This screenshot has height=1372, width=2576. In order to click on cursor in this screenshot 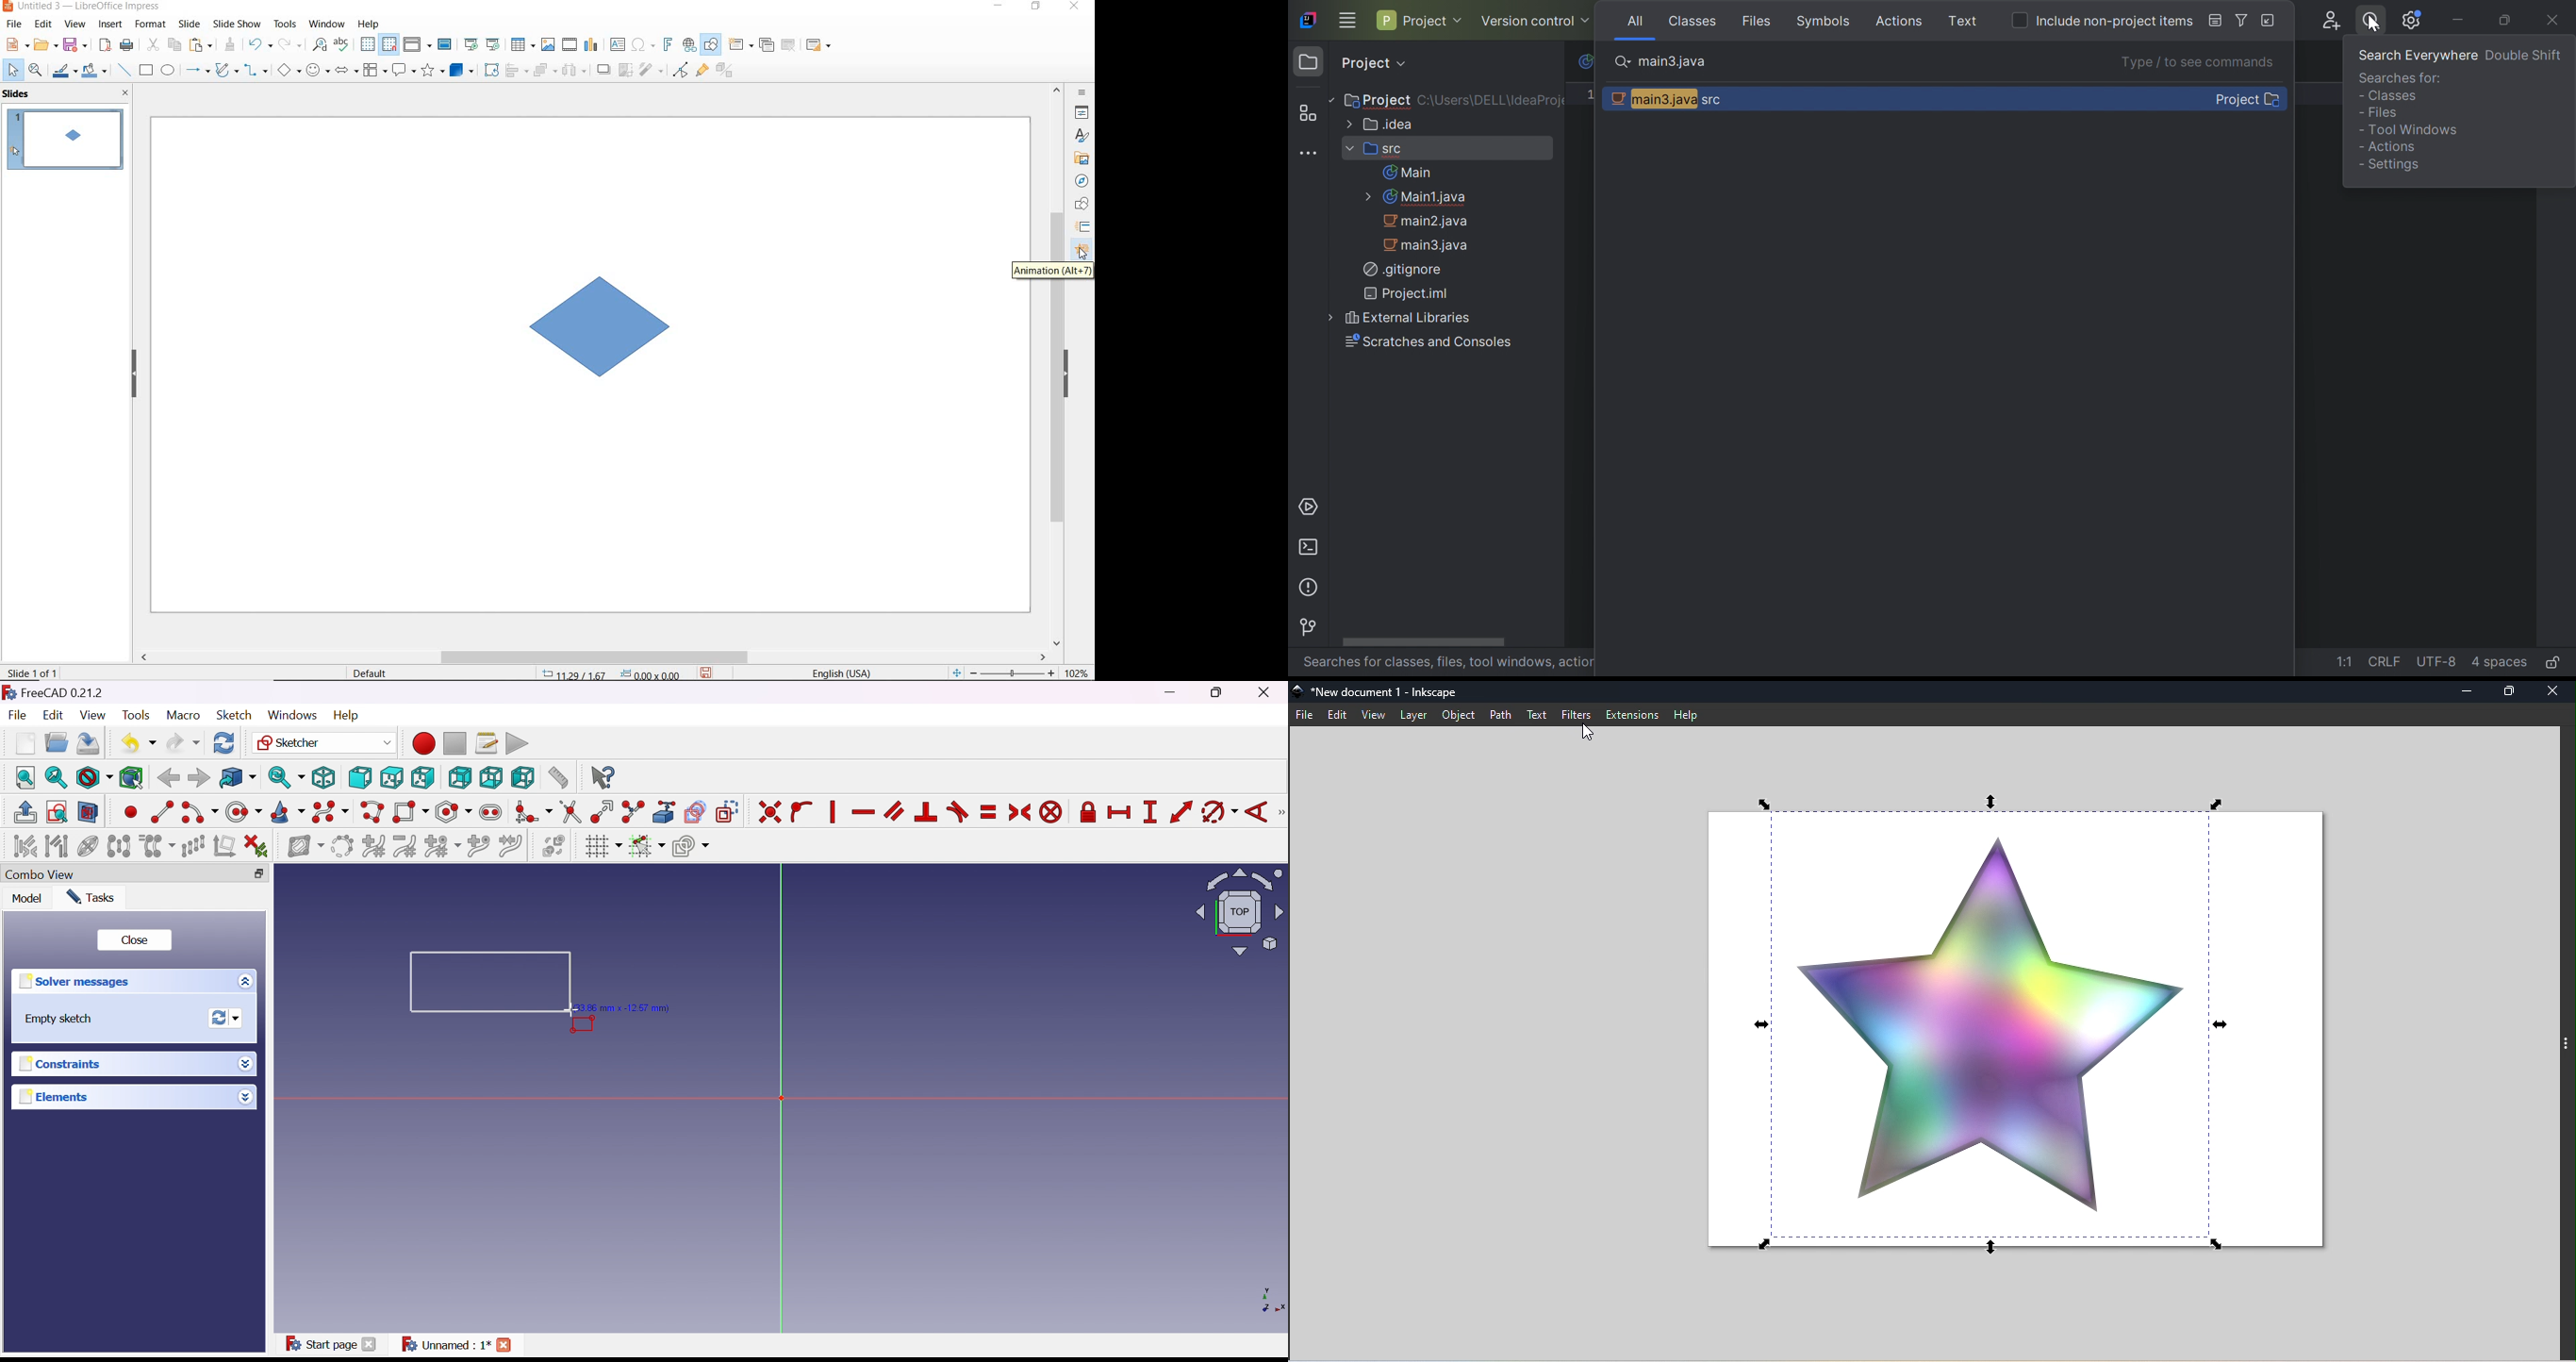, I will do `click(1082, 254)`.